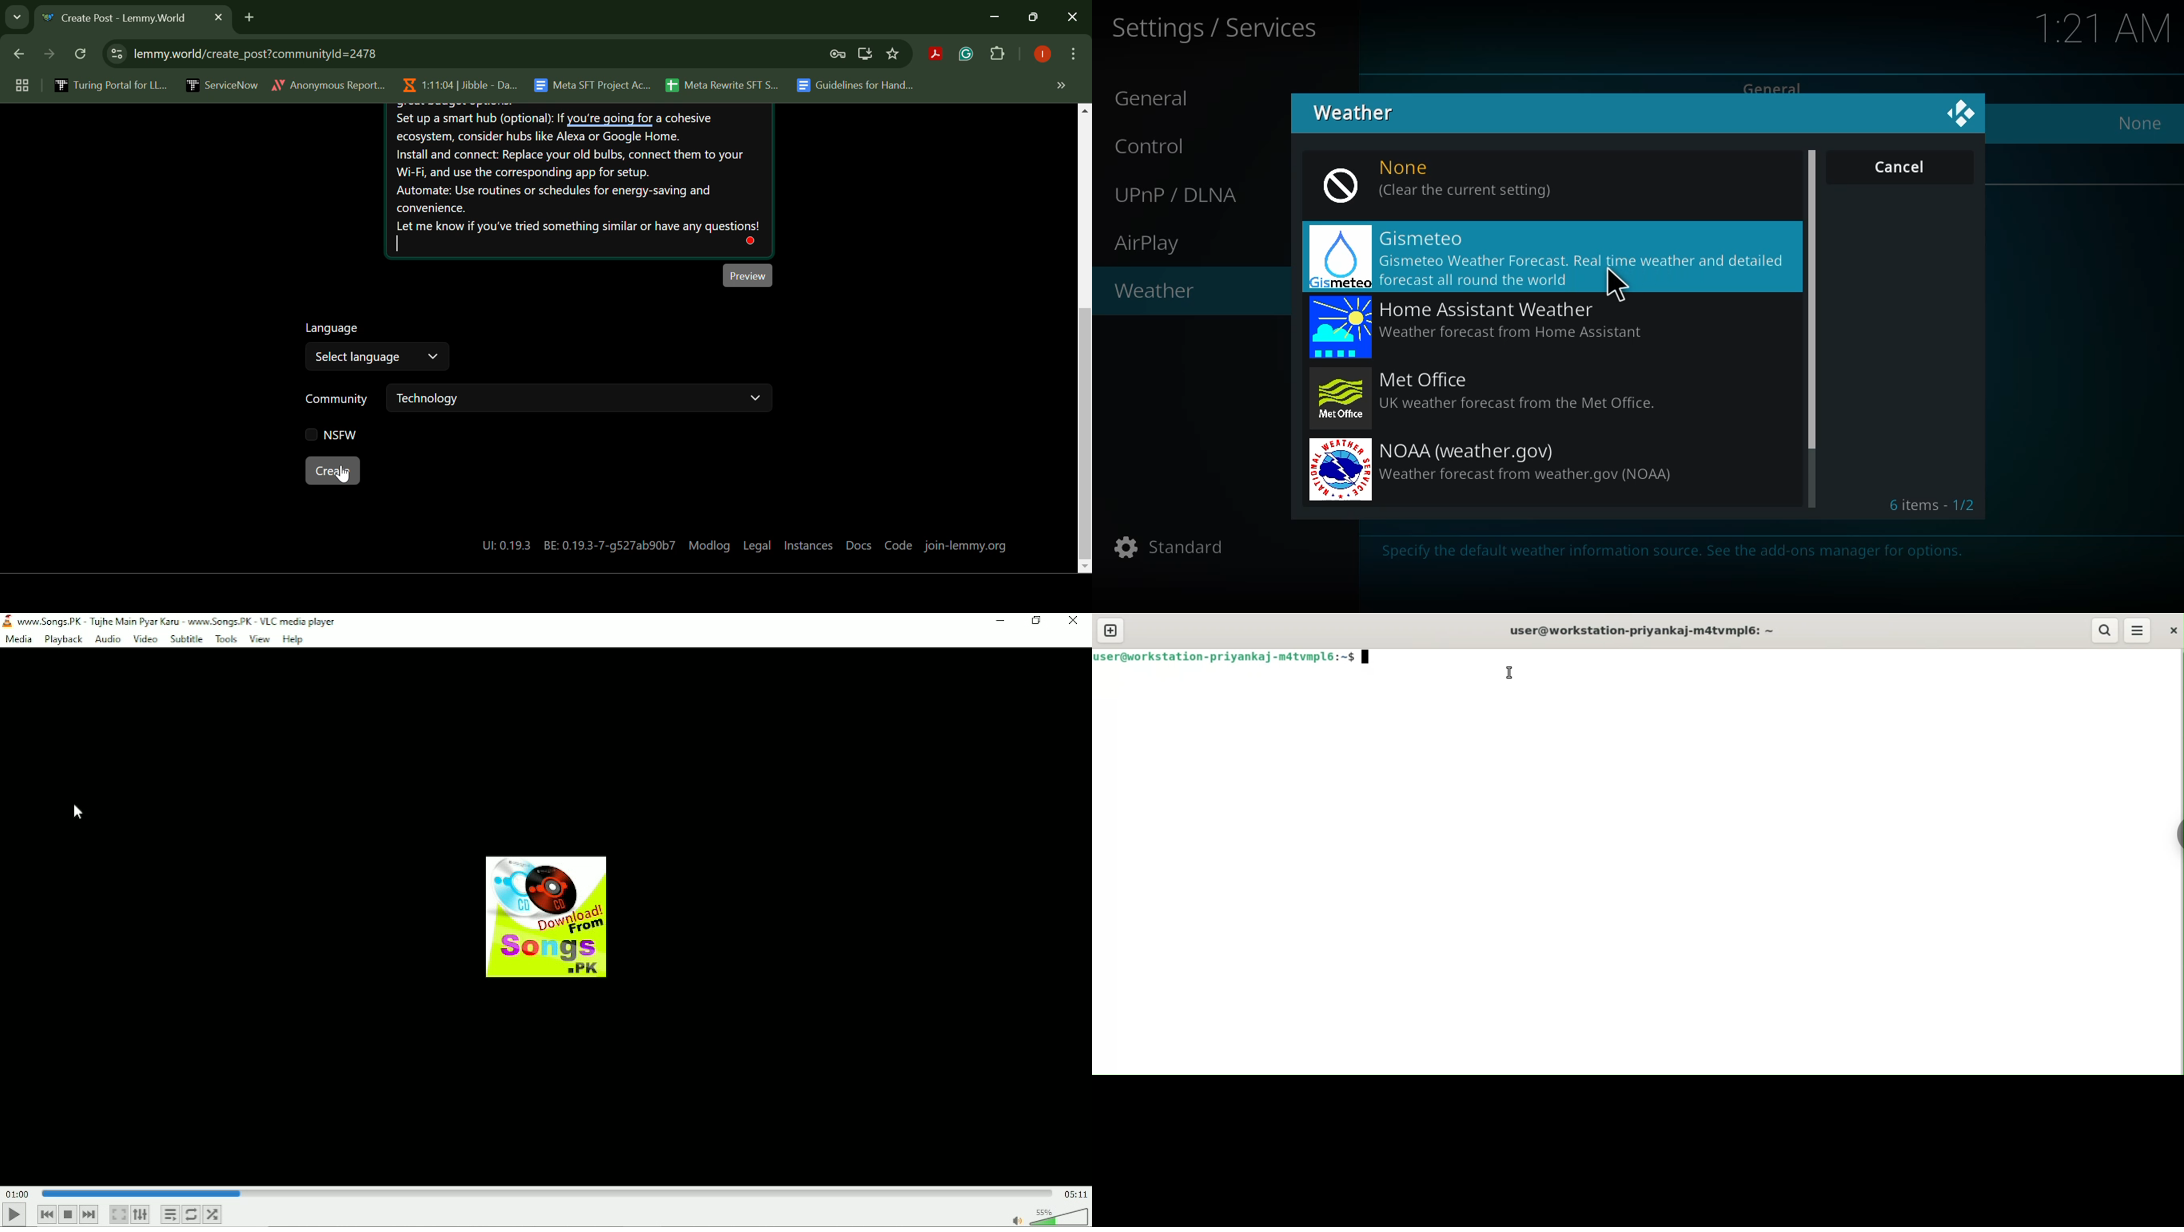 The image size is (2184, 1232). Describe the element at coordinates (109, 85) in the screenshot. I see `Turing Portal for LLM` at that location.